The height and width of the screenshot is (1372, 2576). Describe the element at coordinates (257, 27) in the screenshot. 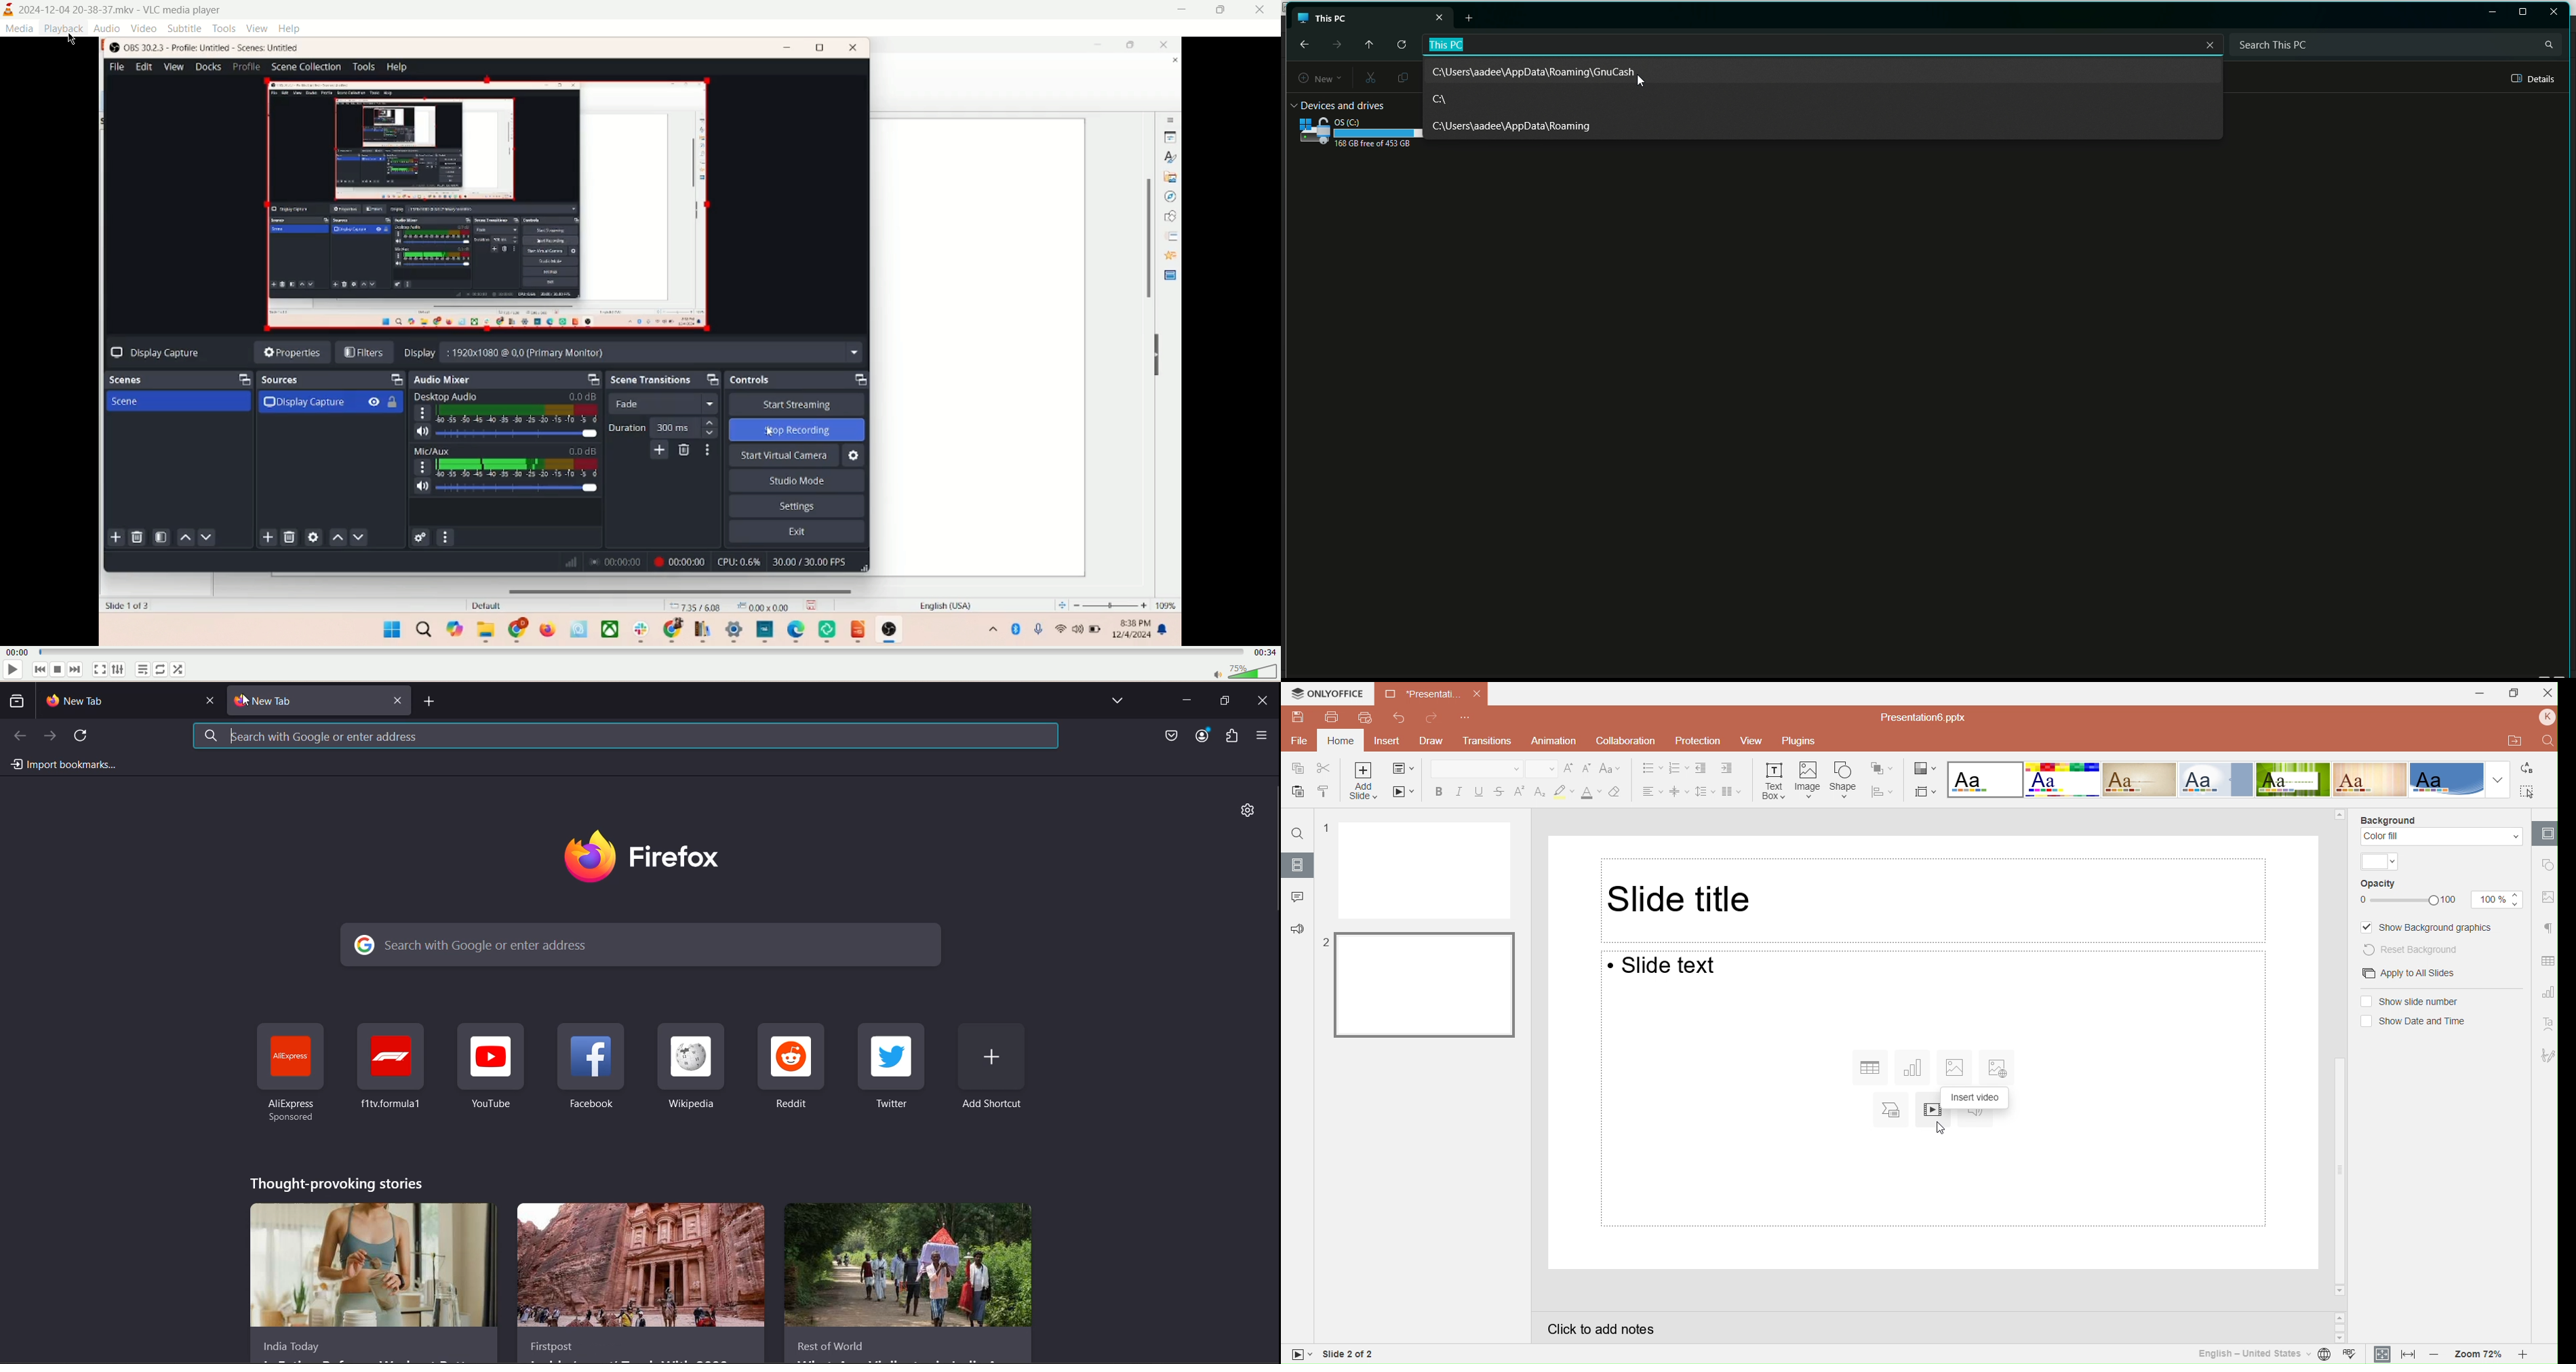

I see `view` at that location.